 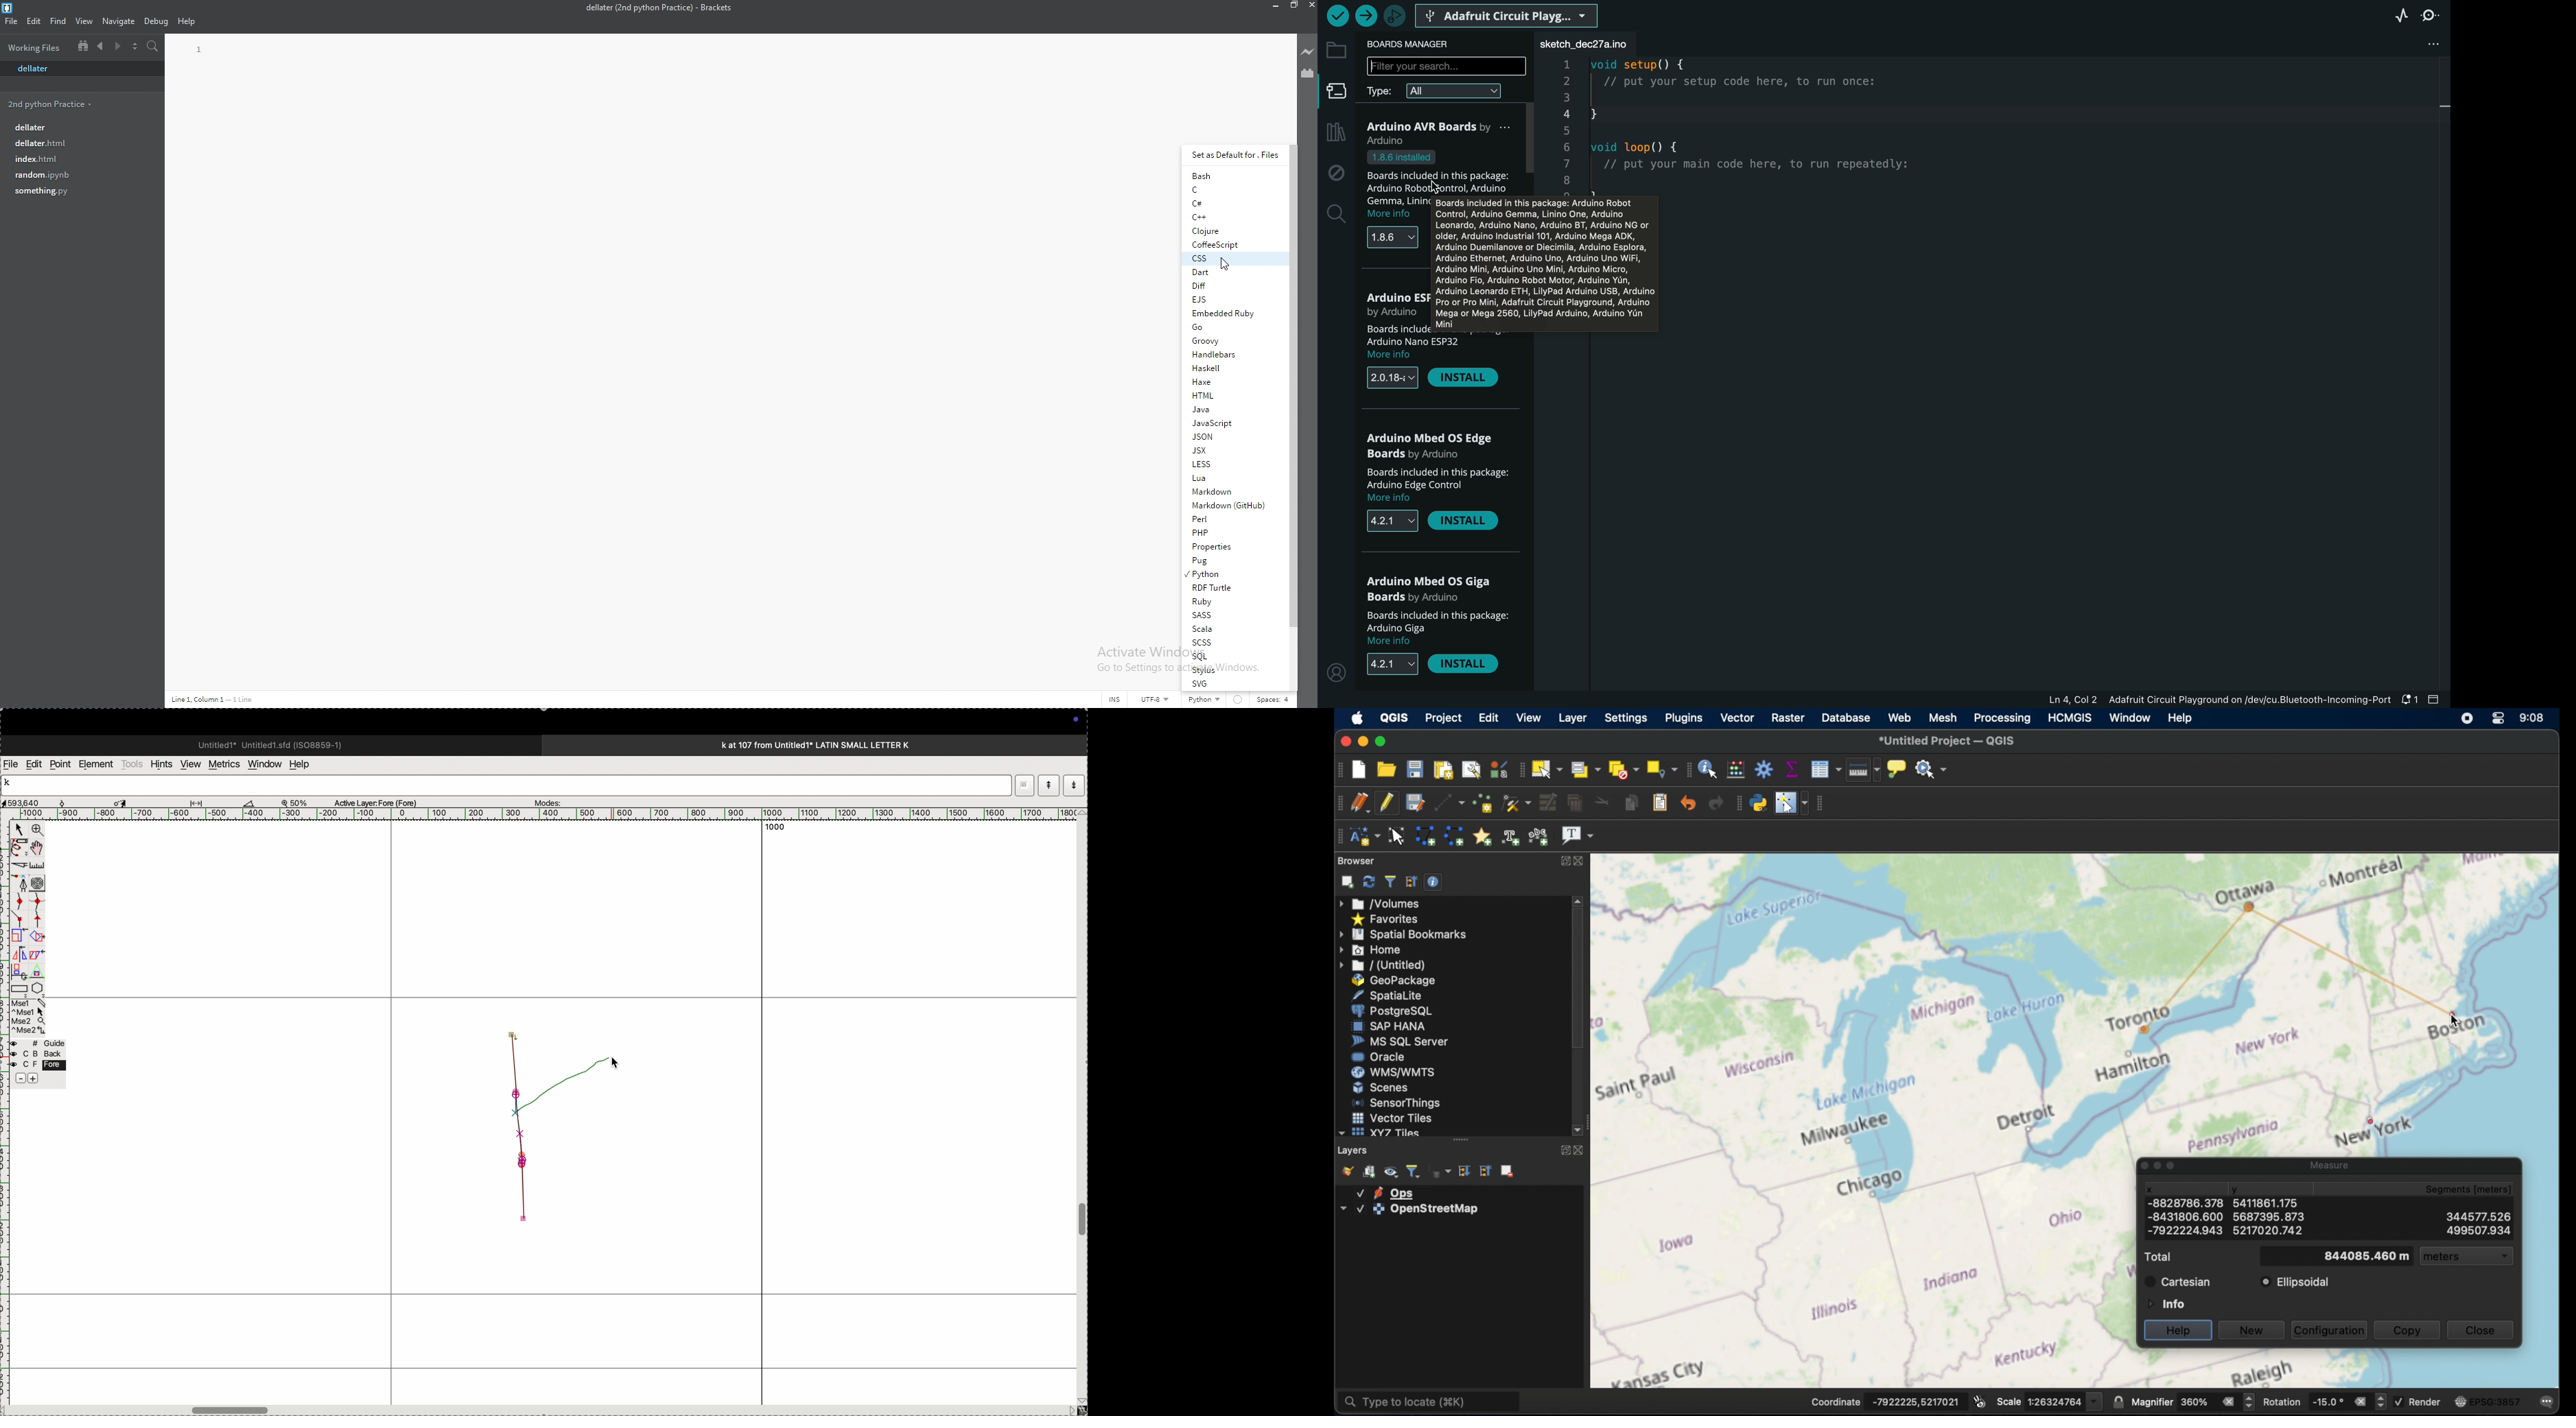 What do you see at coordinates (1980, 1400) in the screenshot?
I see `toggle extents and mouse position display` at bounding box center [1980, 1400].